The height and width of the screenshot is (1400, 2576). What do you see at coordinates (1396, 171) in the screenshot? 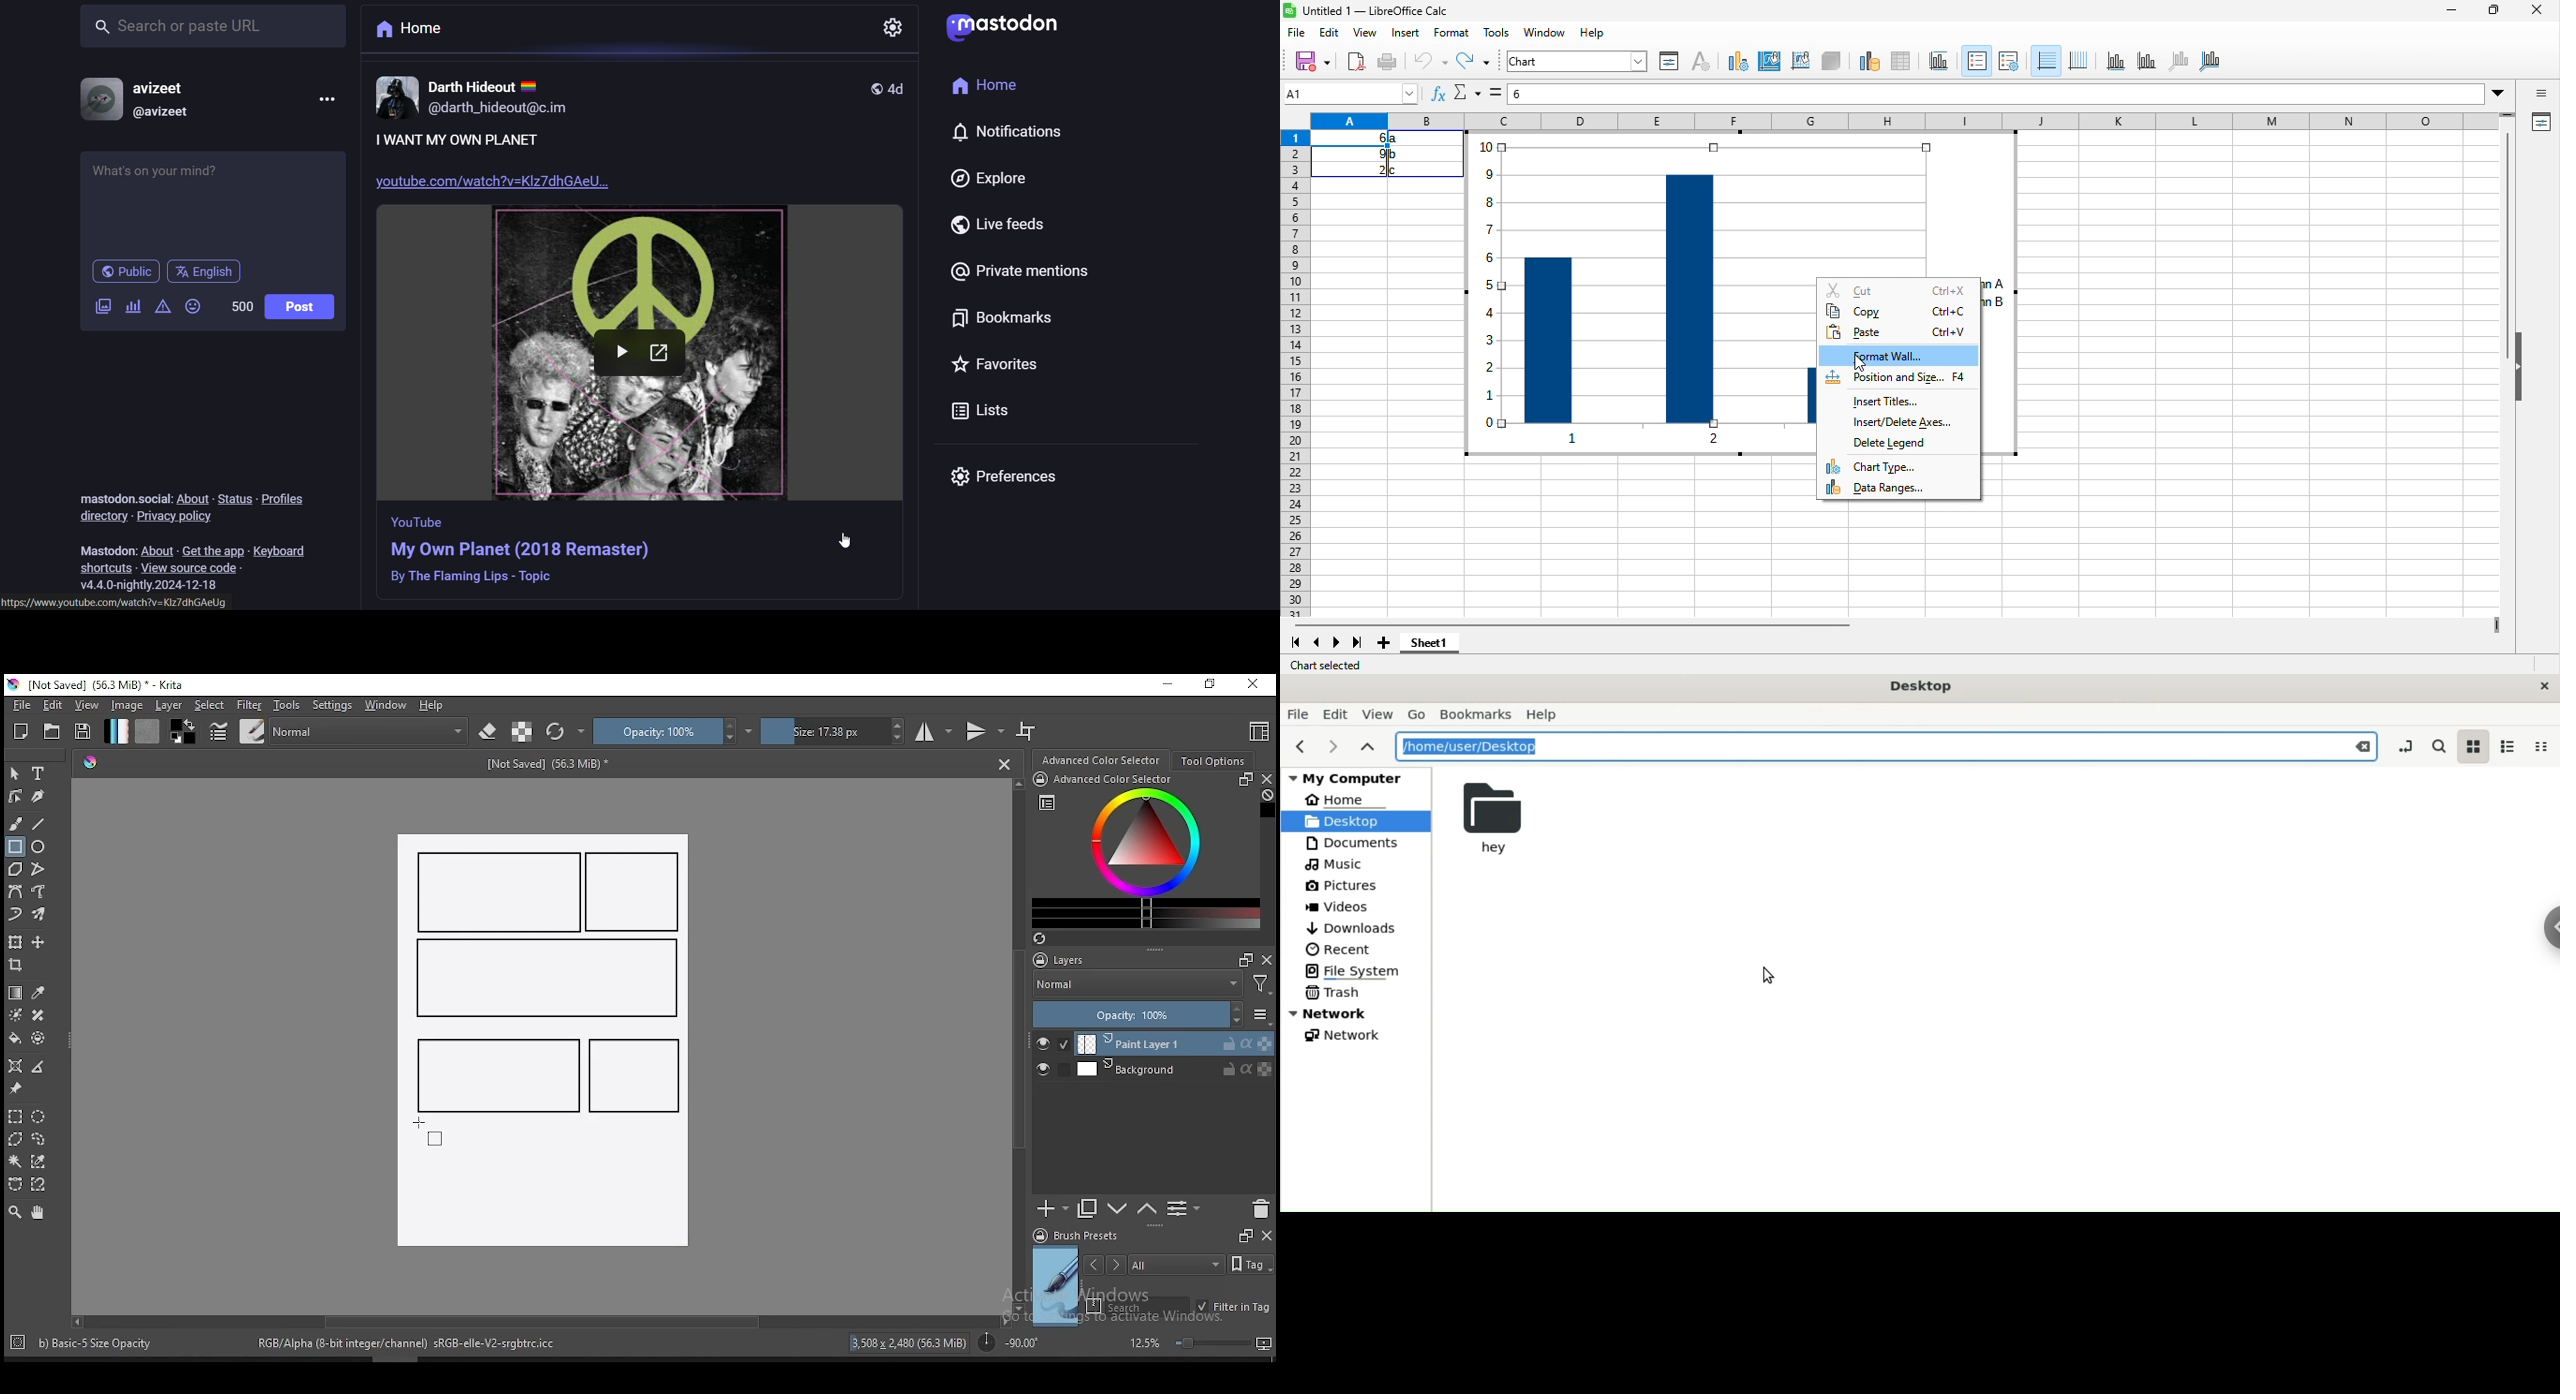
I see `c` at bounding box center [1396, 171].